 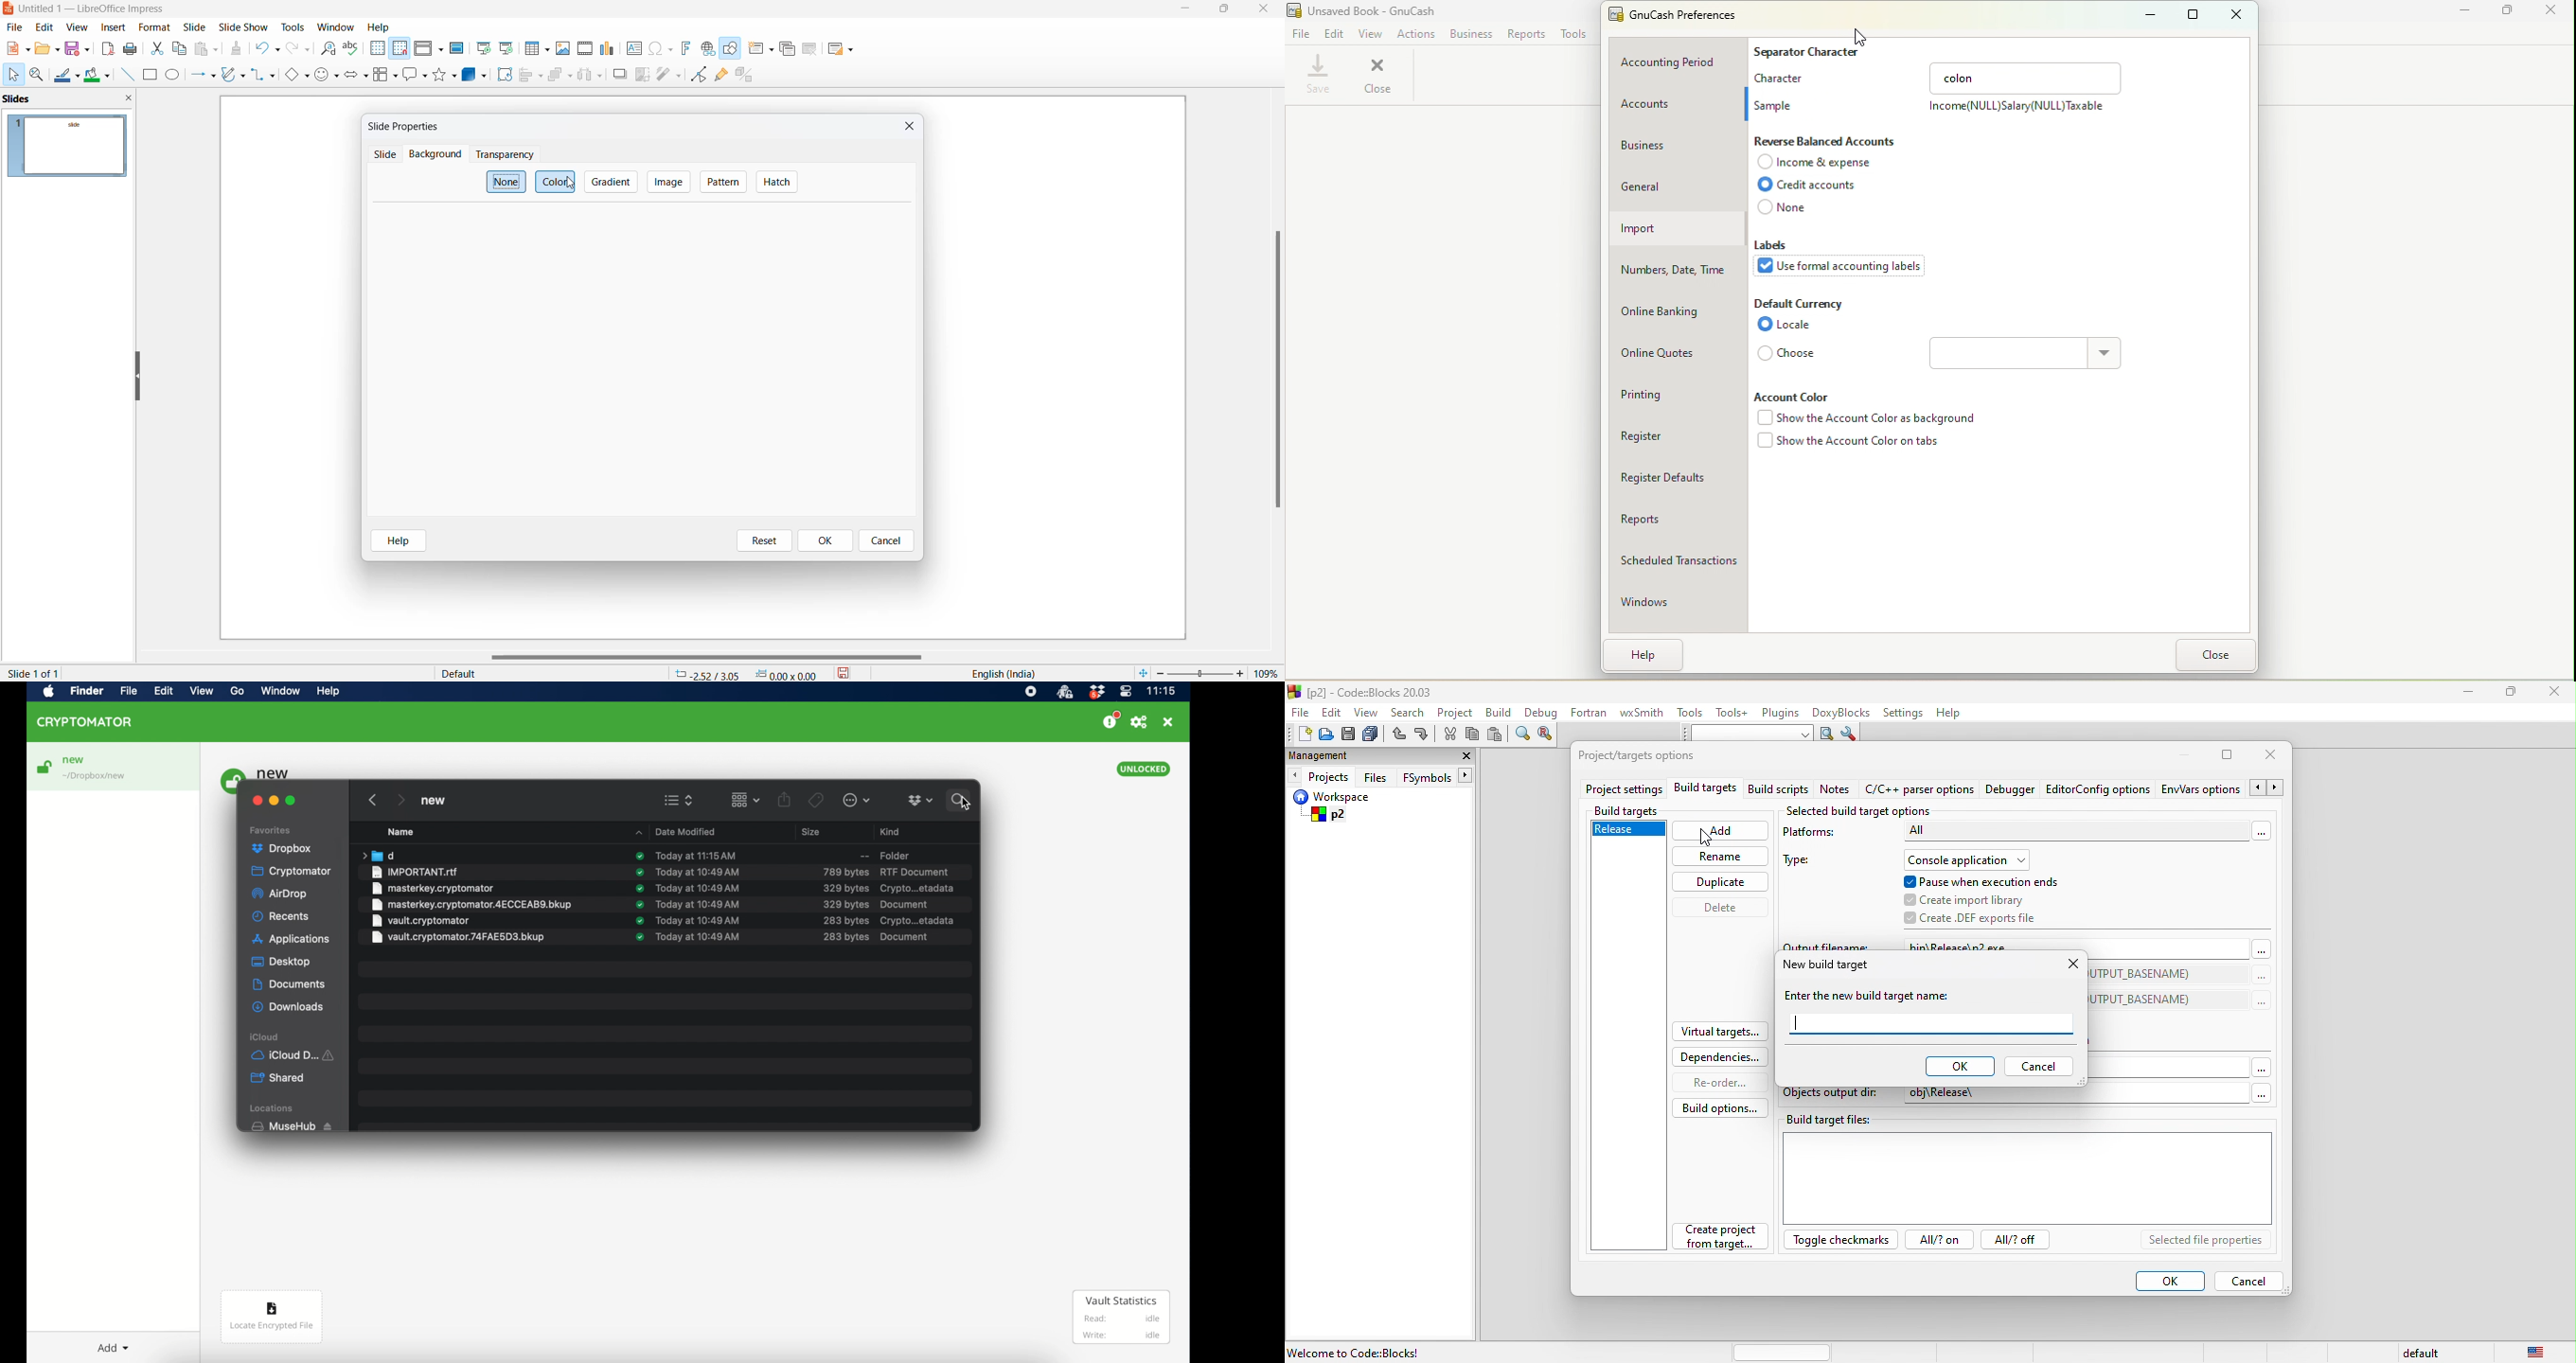 What do you see at coordinates (1819, 186) in the screenshot?
I see `Credit accounts` at bounding box center [1819, 186].